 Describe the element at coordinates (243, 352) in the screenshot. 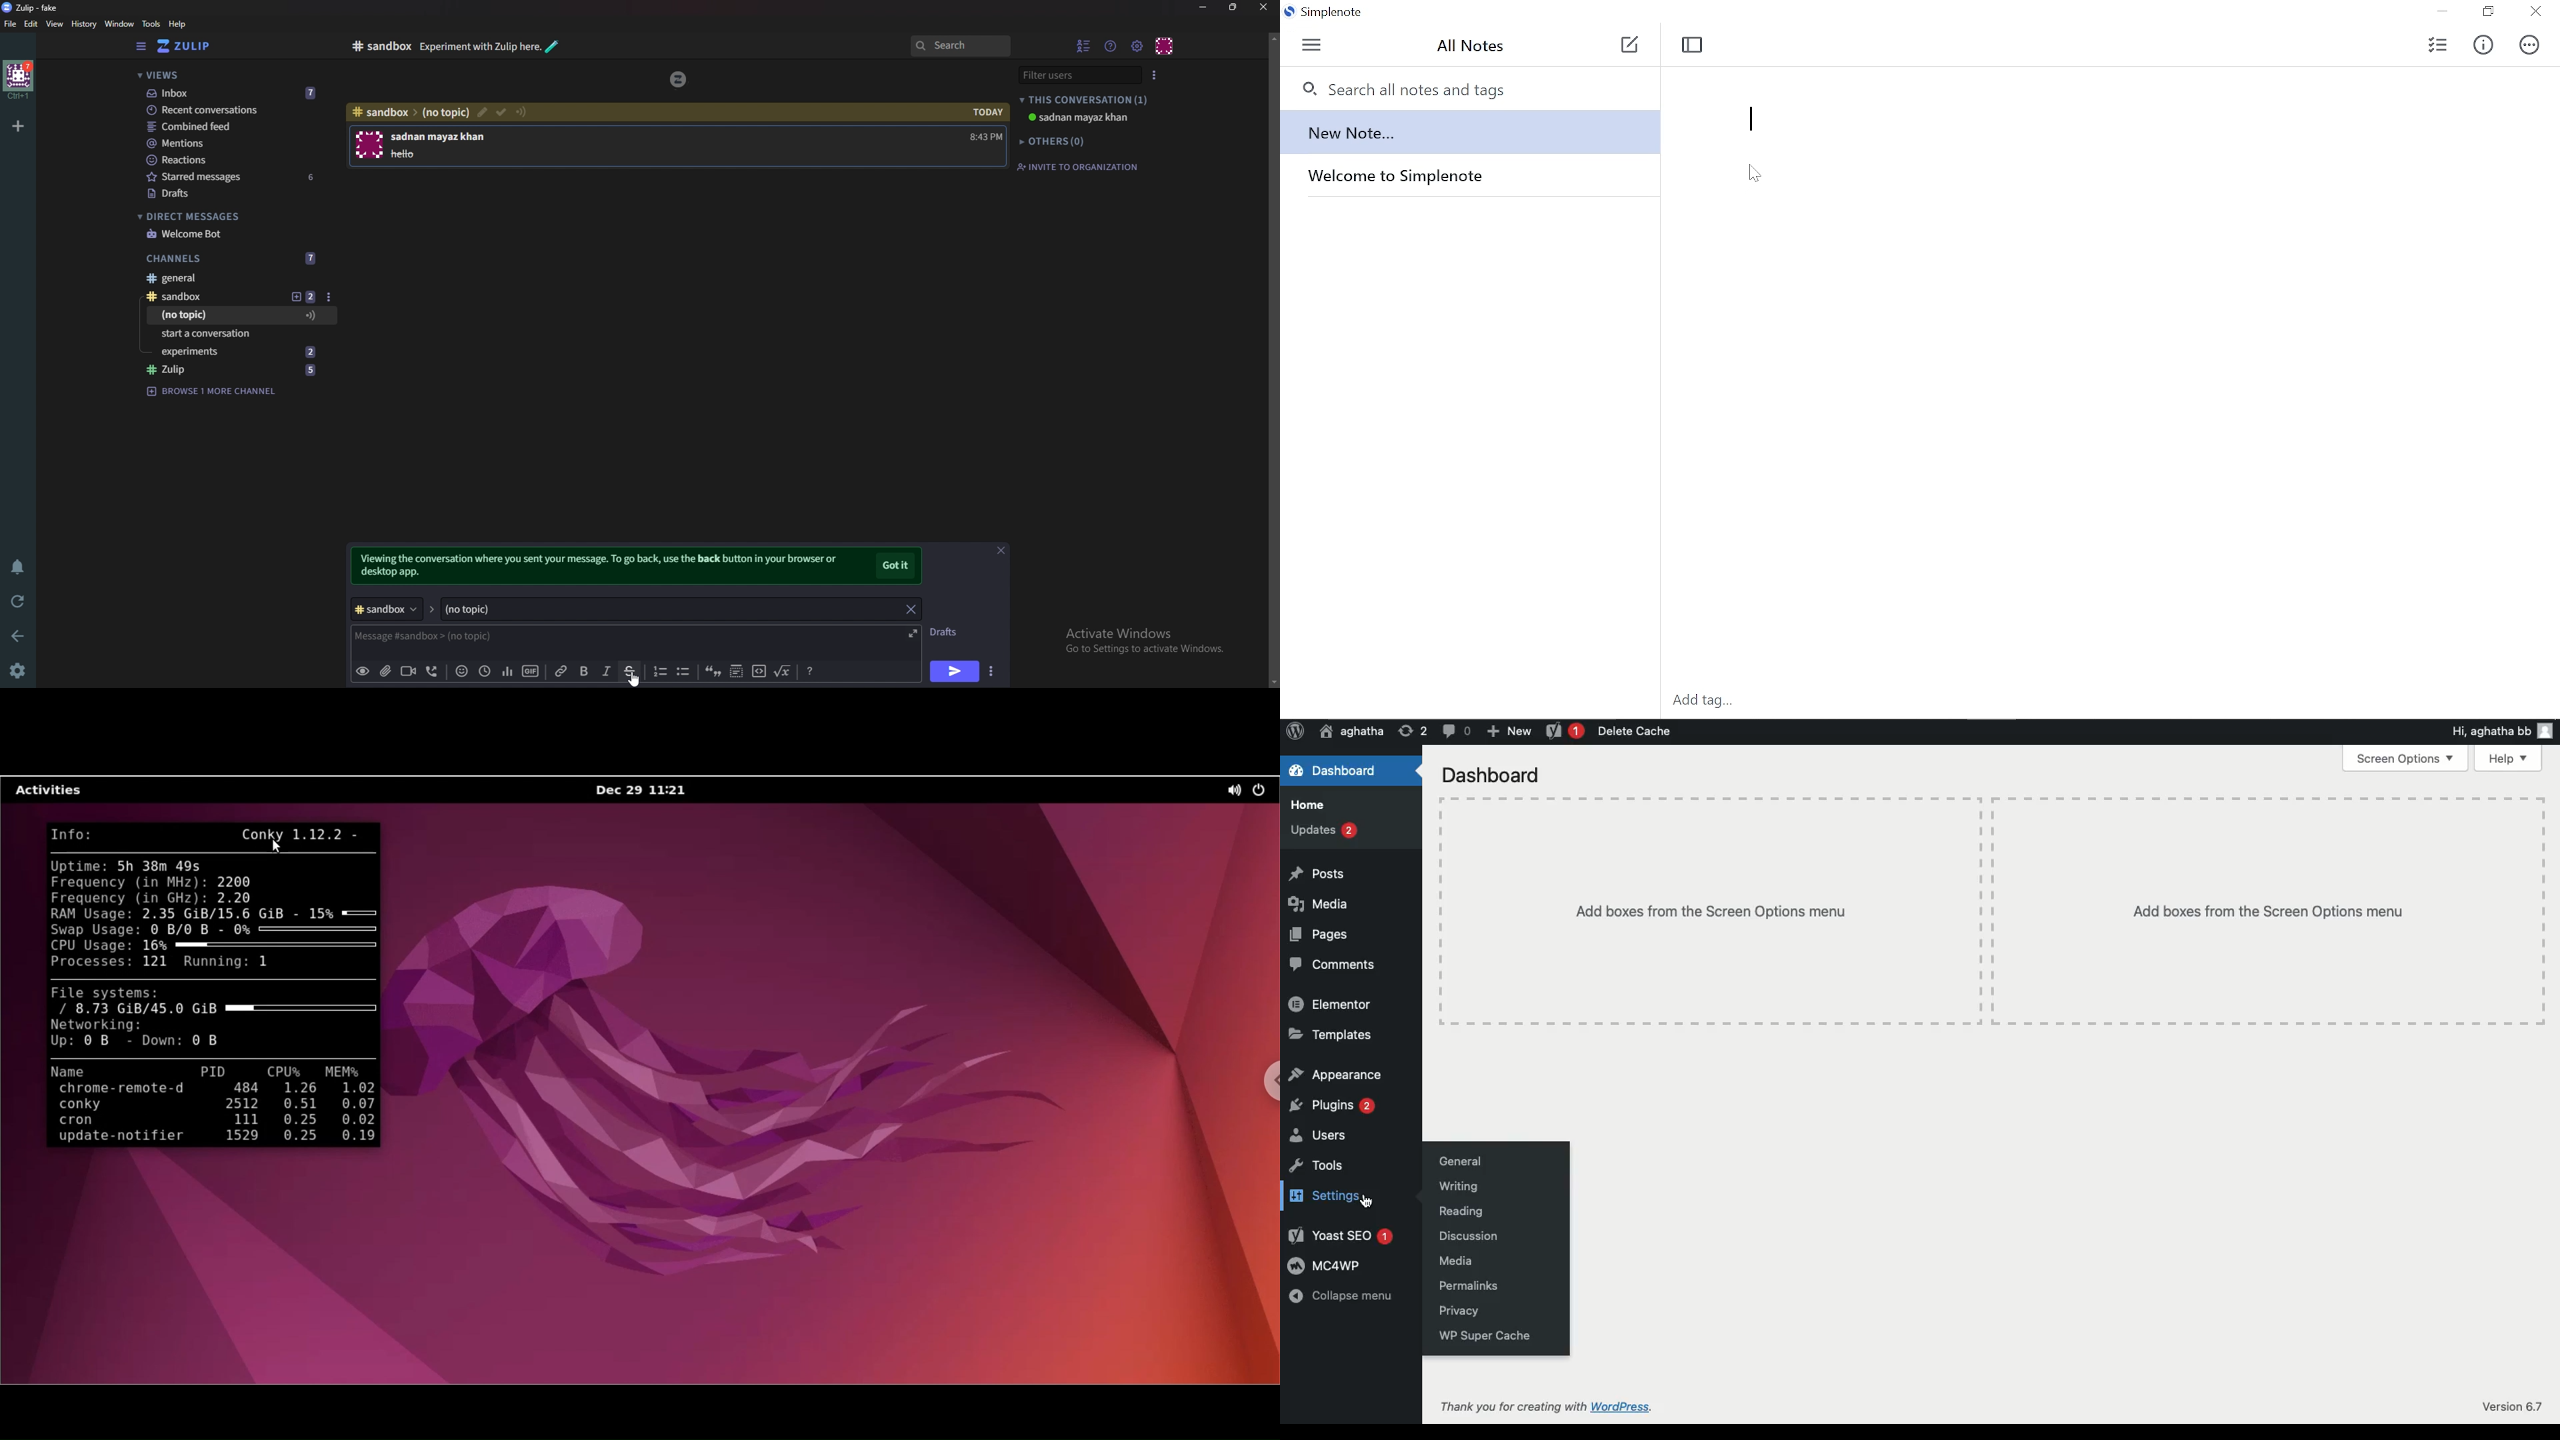

I see `experiments` at that location.